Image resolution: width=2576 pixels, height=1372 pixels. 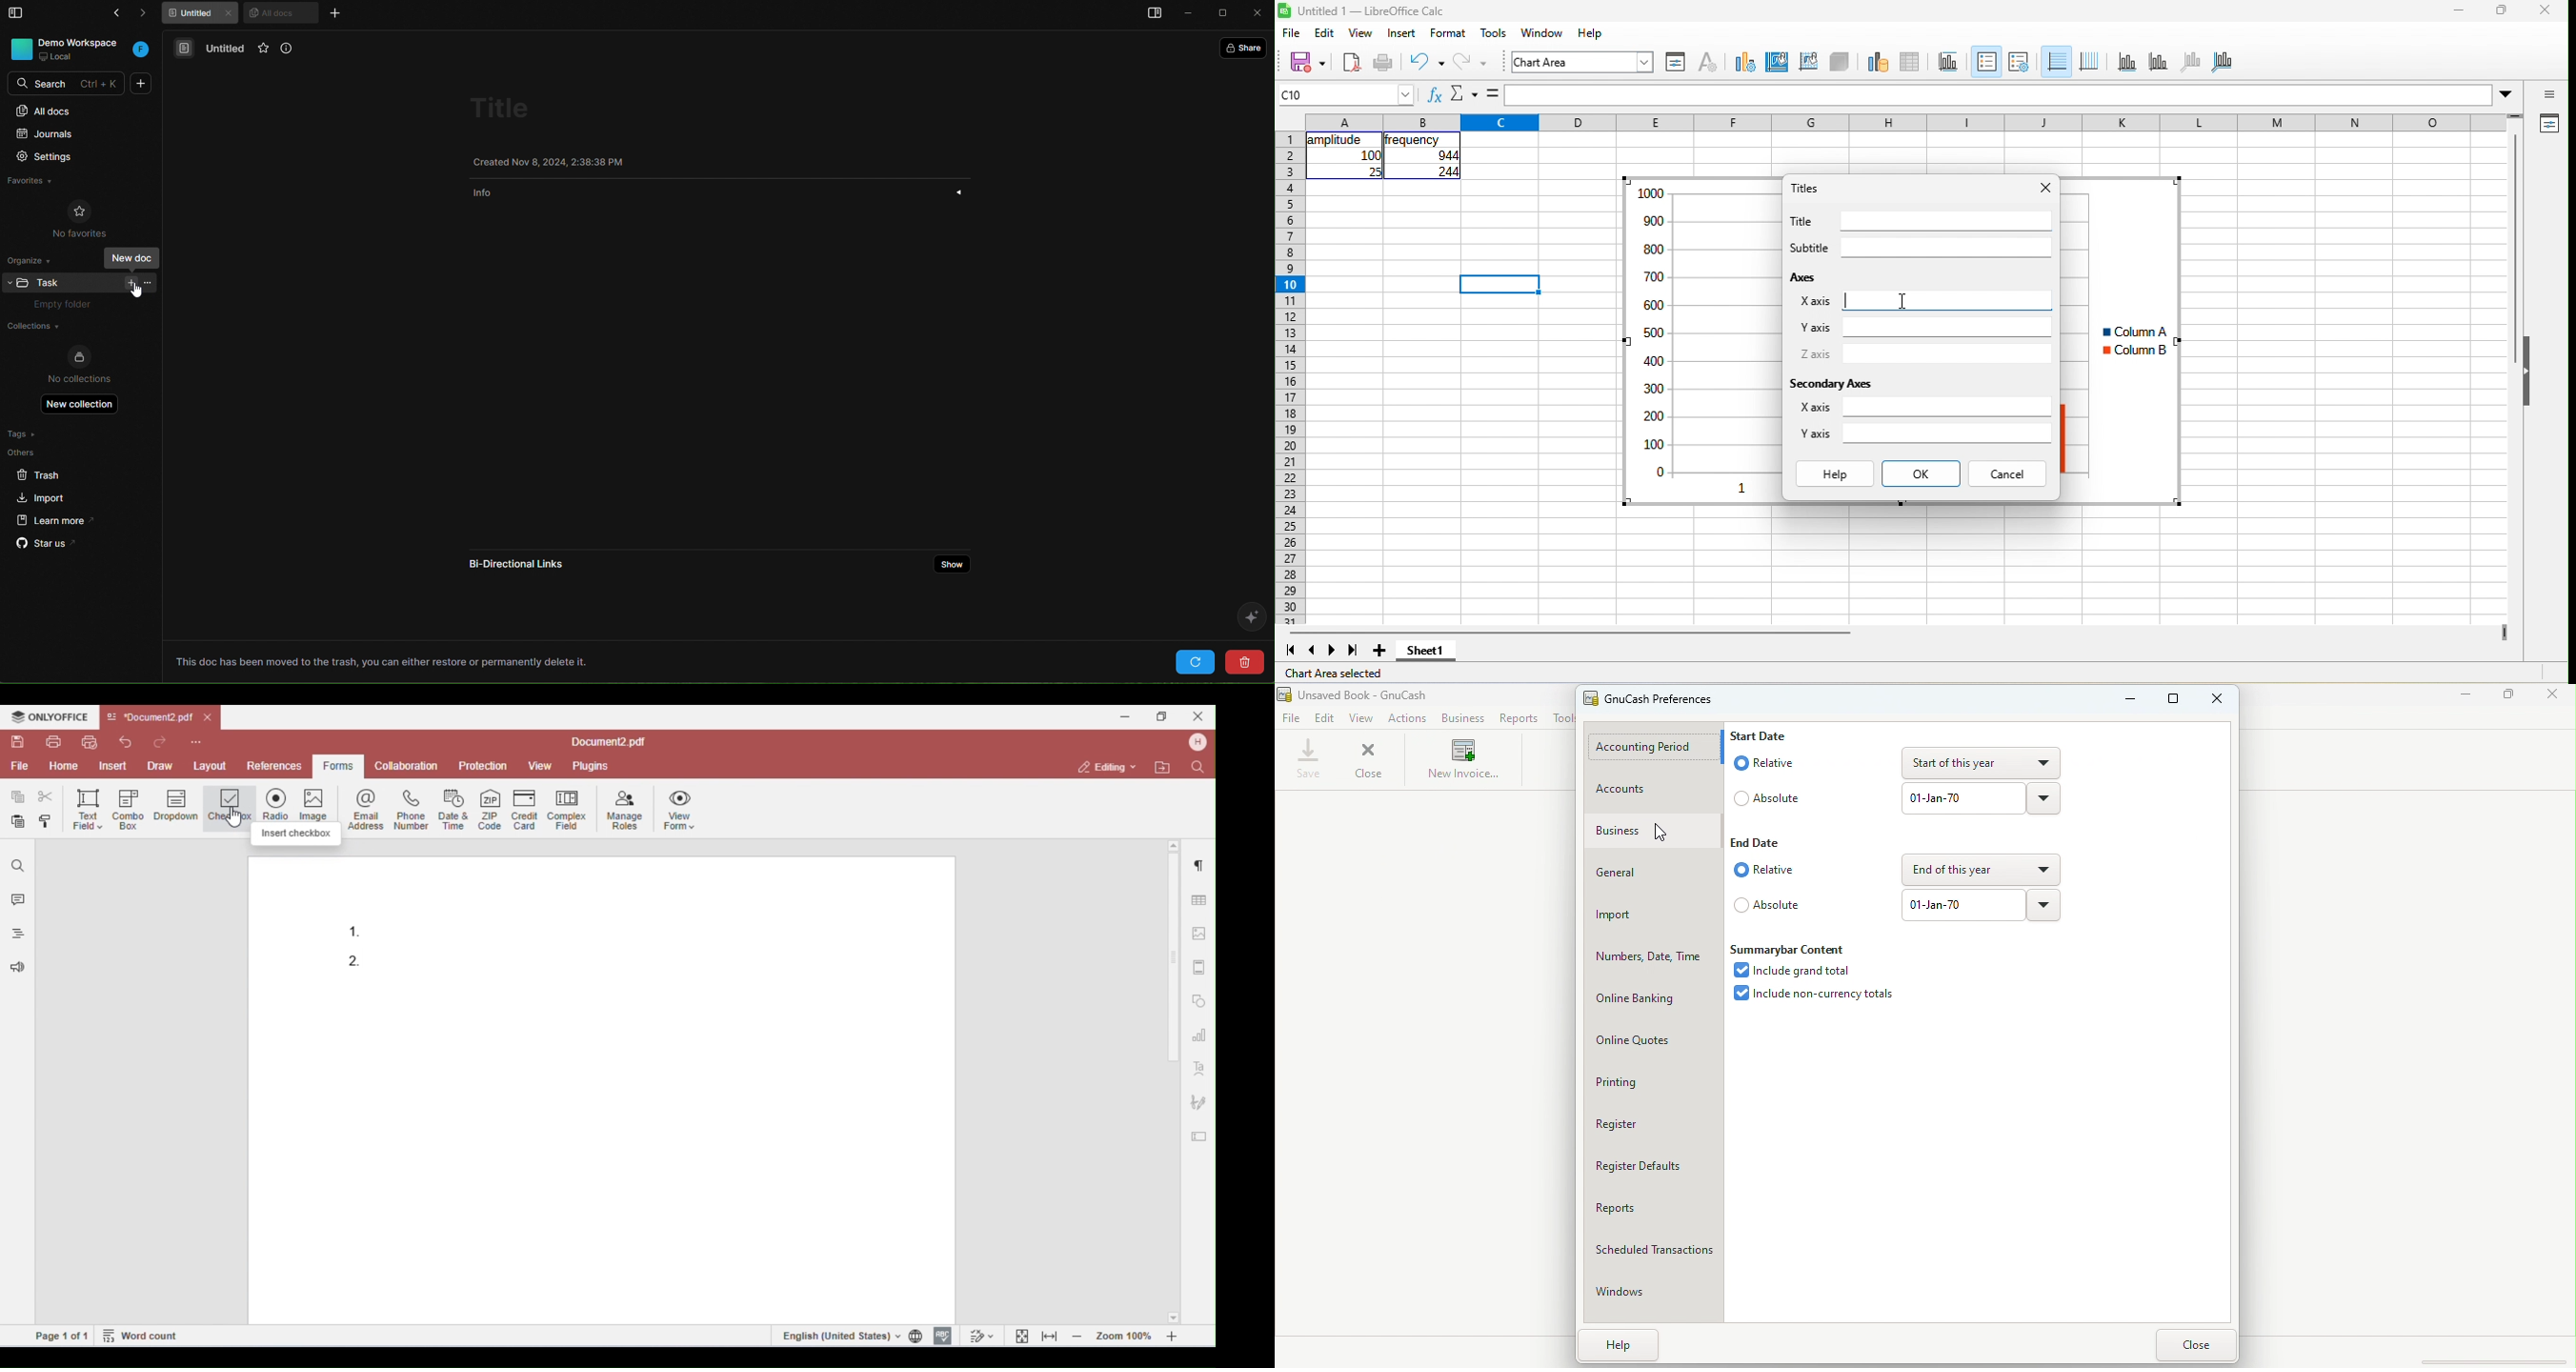 I want to click on Title, so click(x=1800, y=221).